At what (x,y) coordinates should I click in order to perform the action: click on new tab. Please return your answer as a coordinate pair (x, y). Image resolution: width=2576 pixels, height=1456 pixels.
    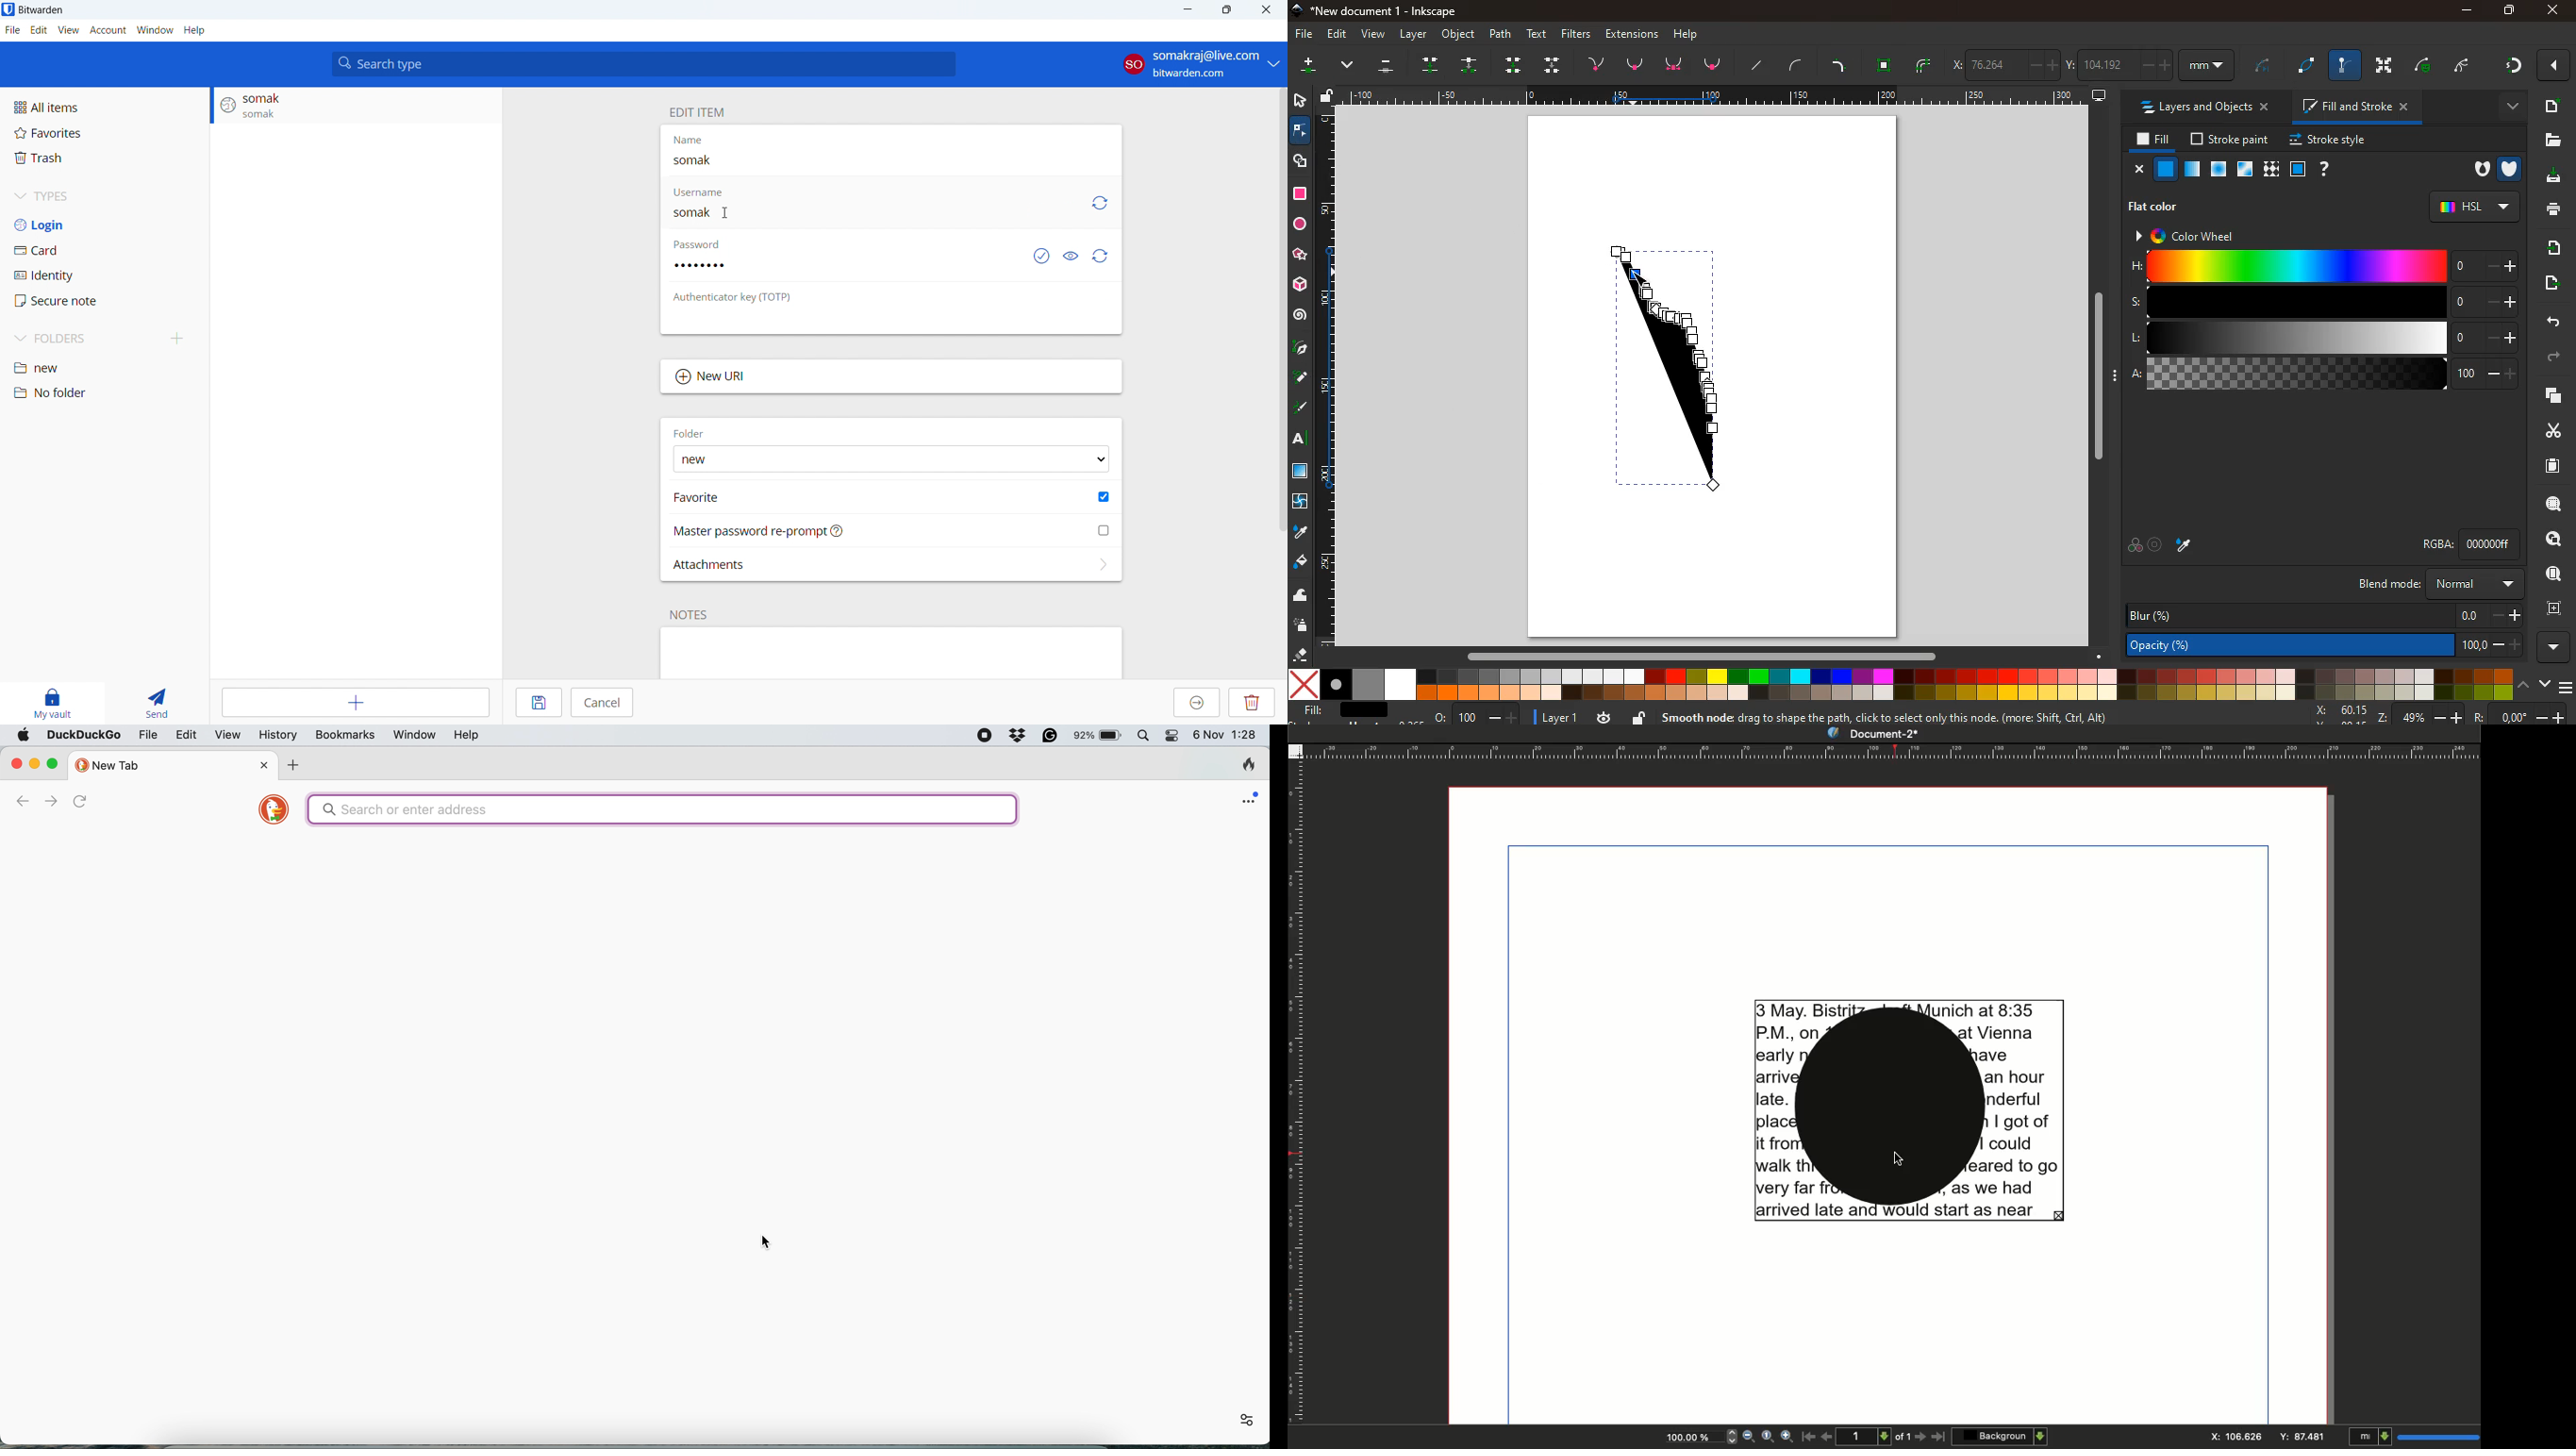
    Looking at the image, I should click on (162, 764).